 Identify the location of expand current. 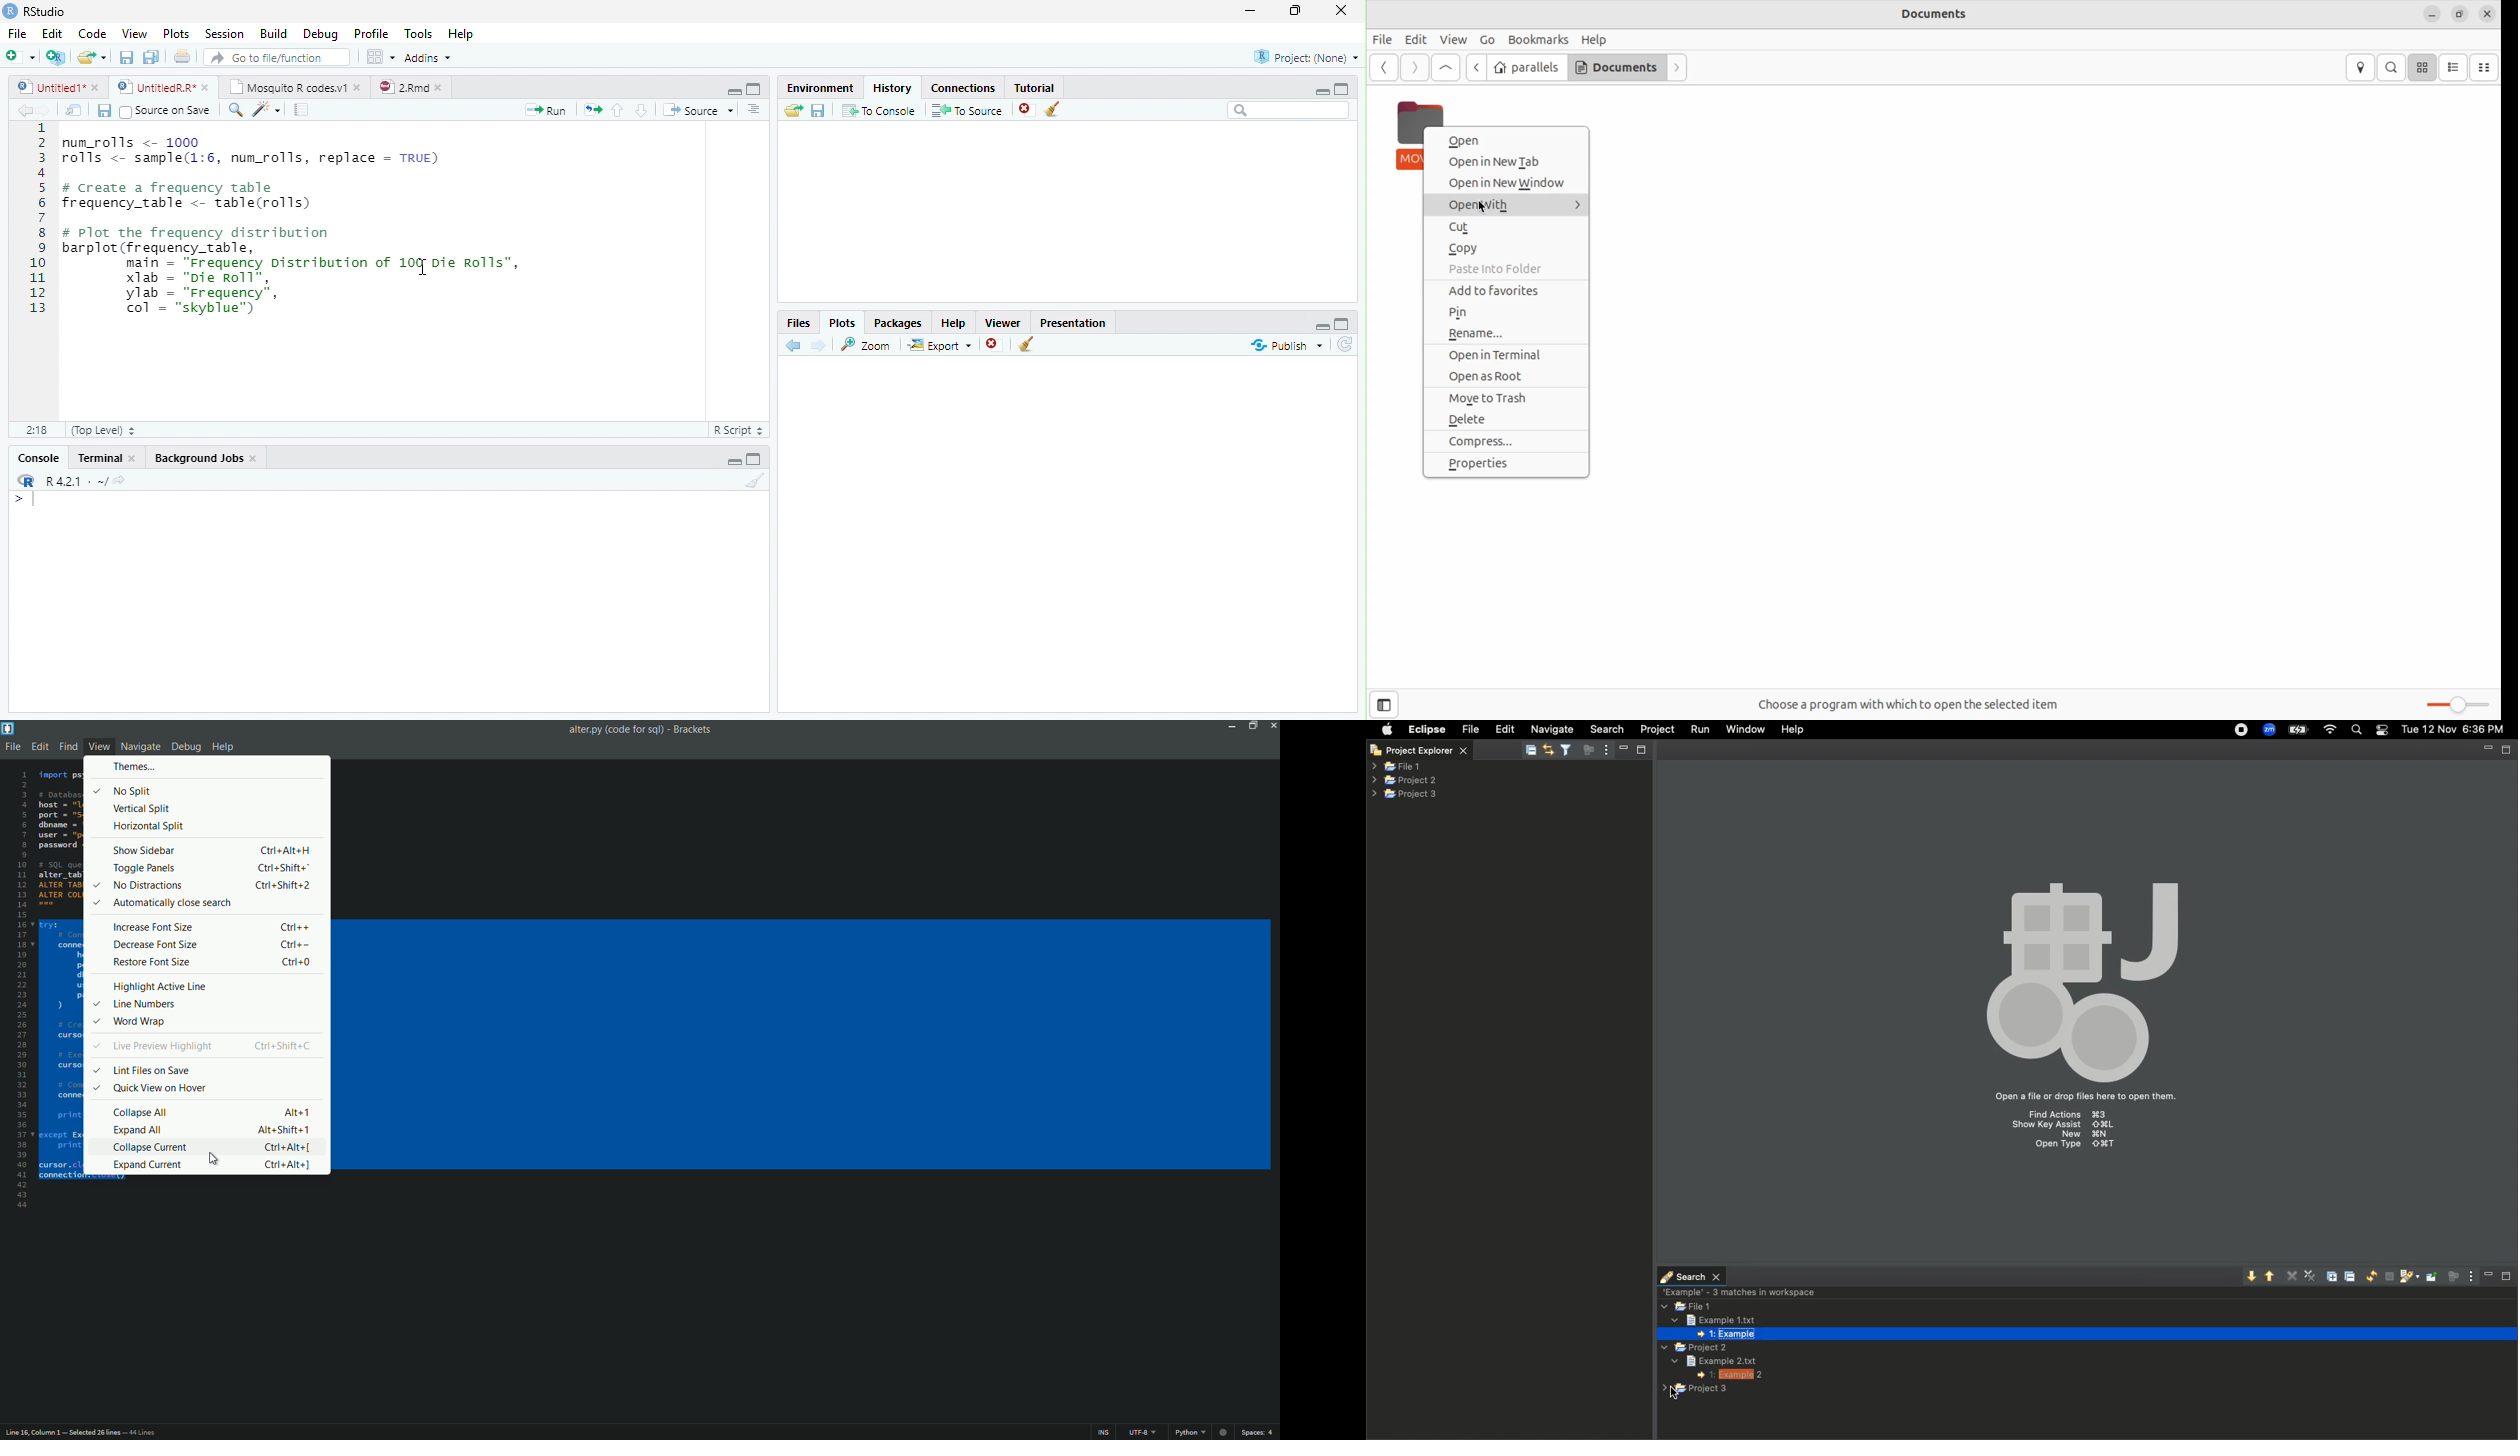
(147, 1166).